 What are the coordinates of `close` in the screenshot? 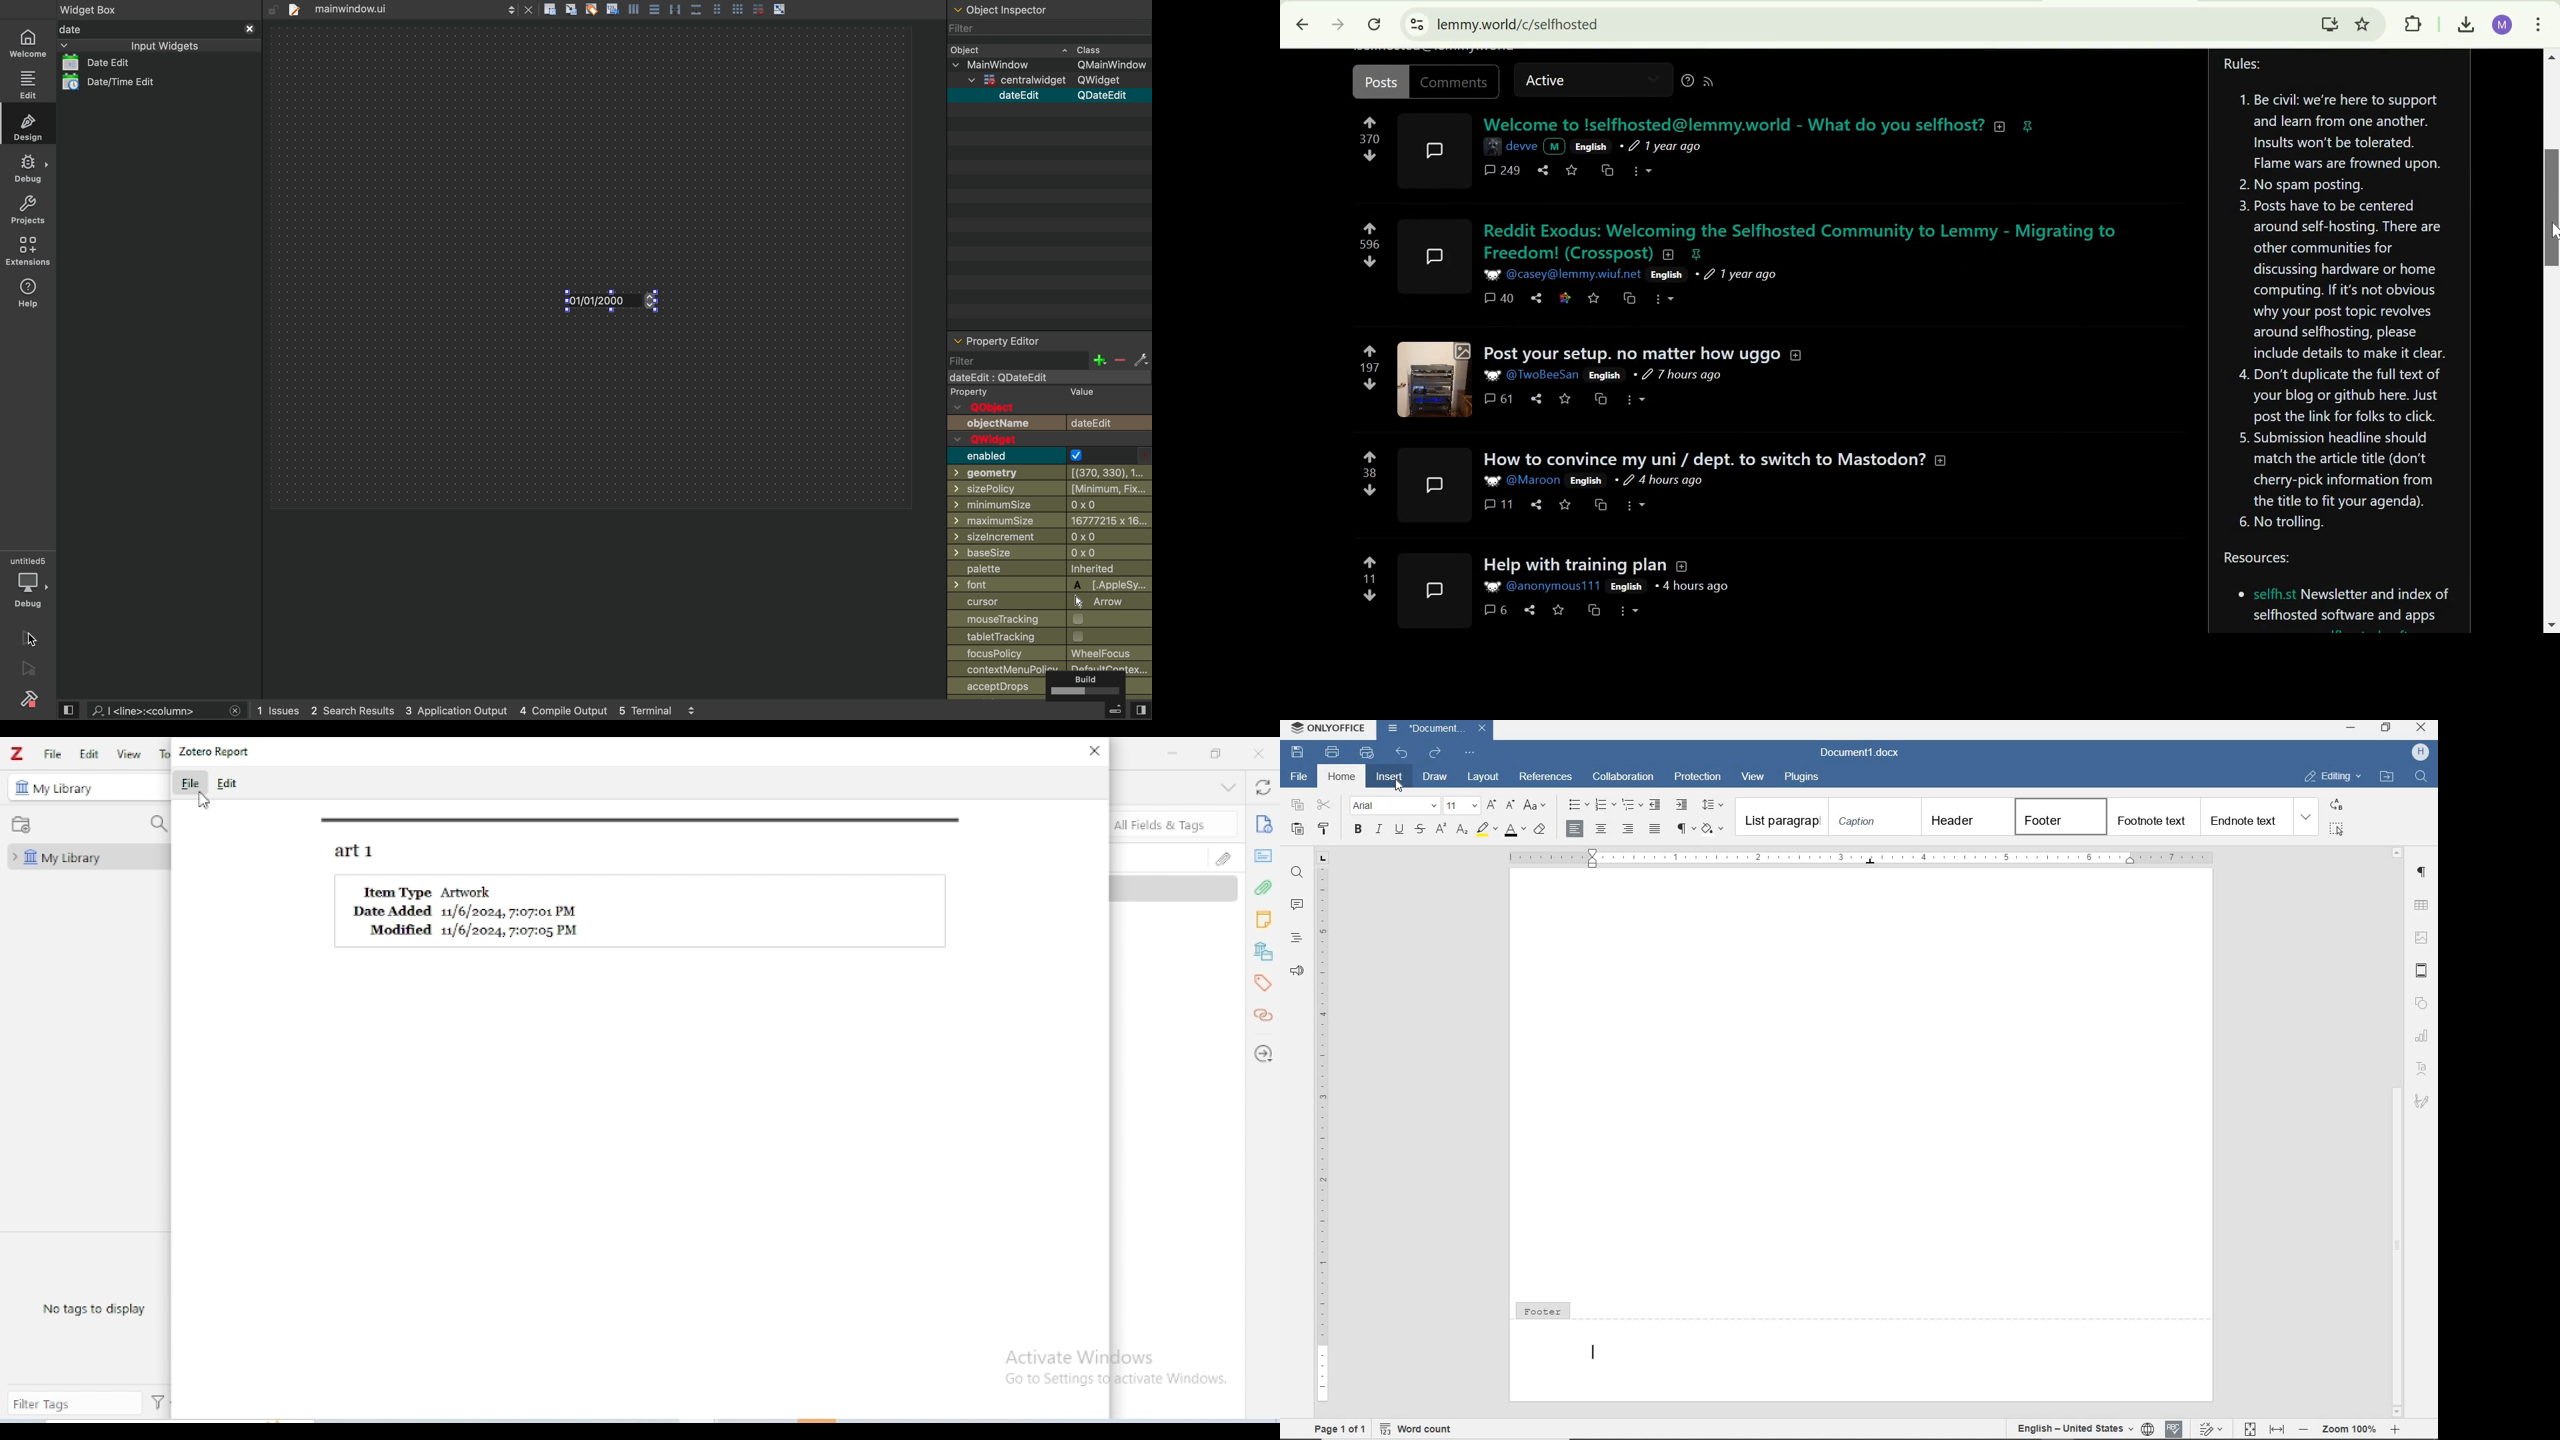 It's located at (1258, 753).